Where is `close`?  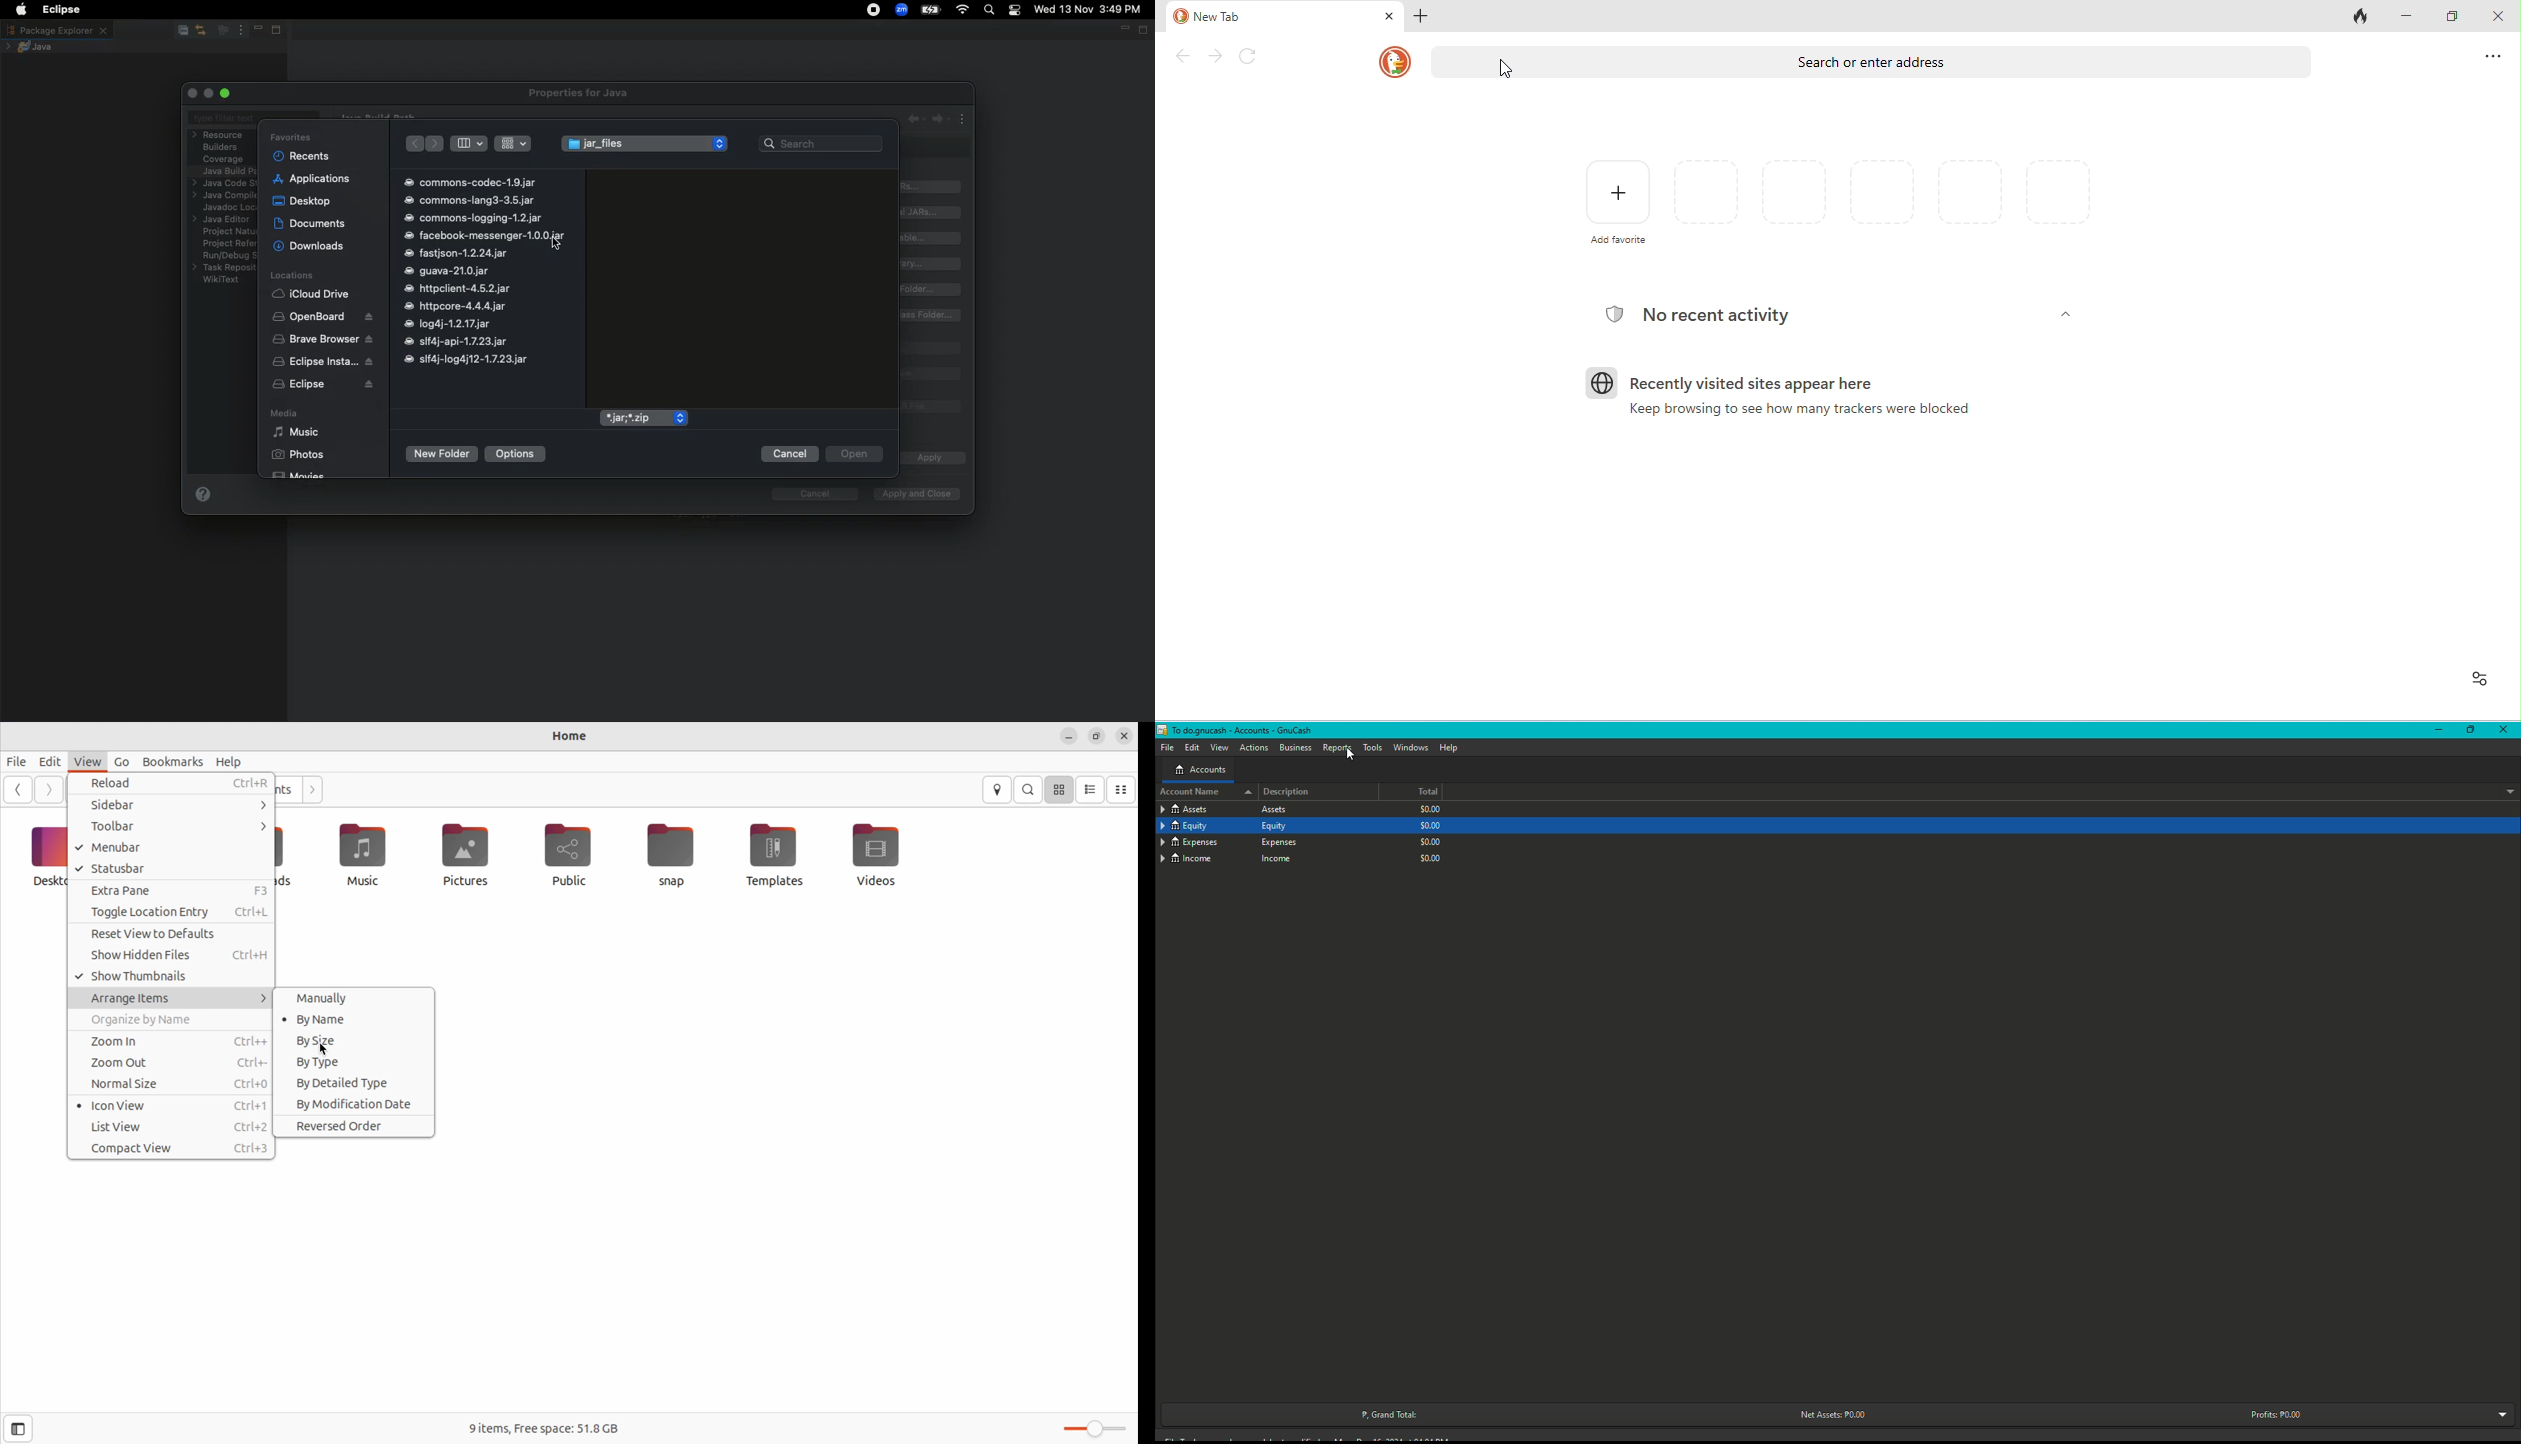 close is located at coordinates (2498, 15).